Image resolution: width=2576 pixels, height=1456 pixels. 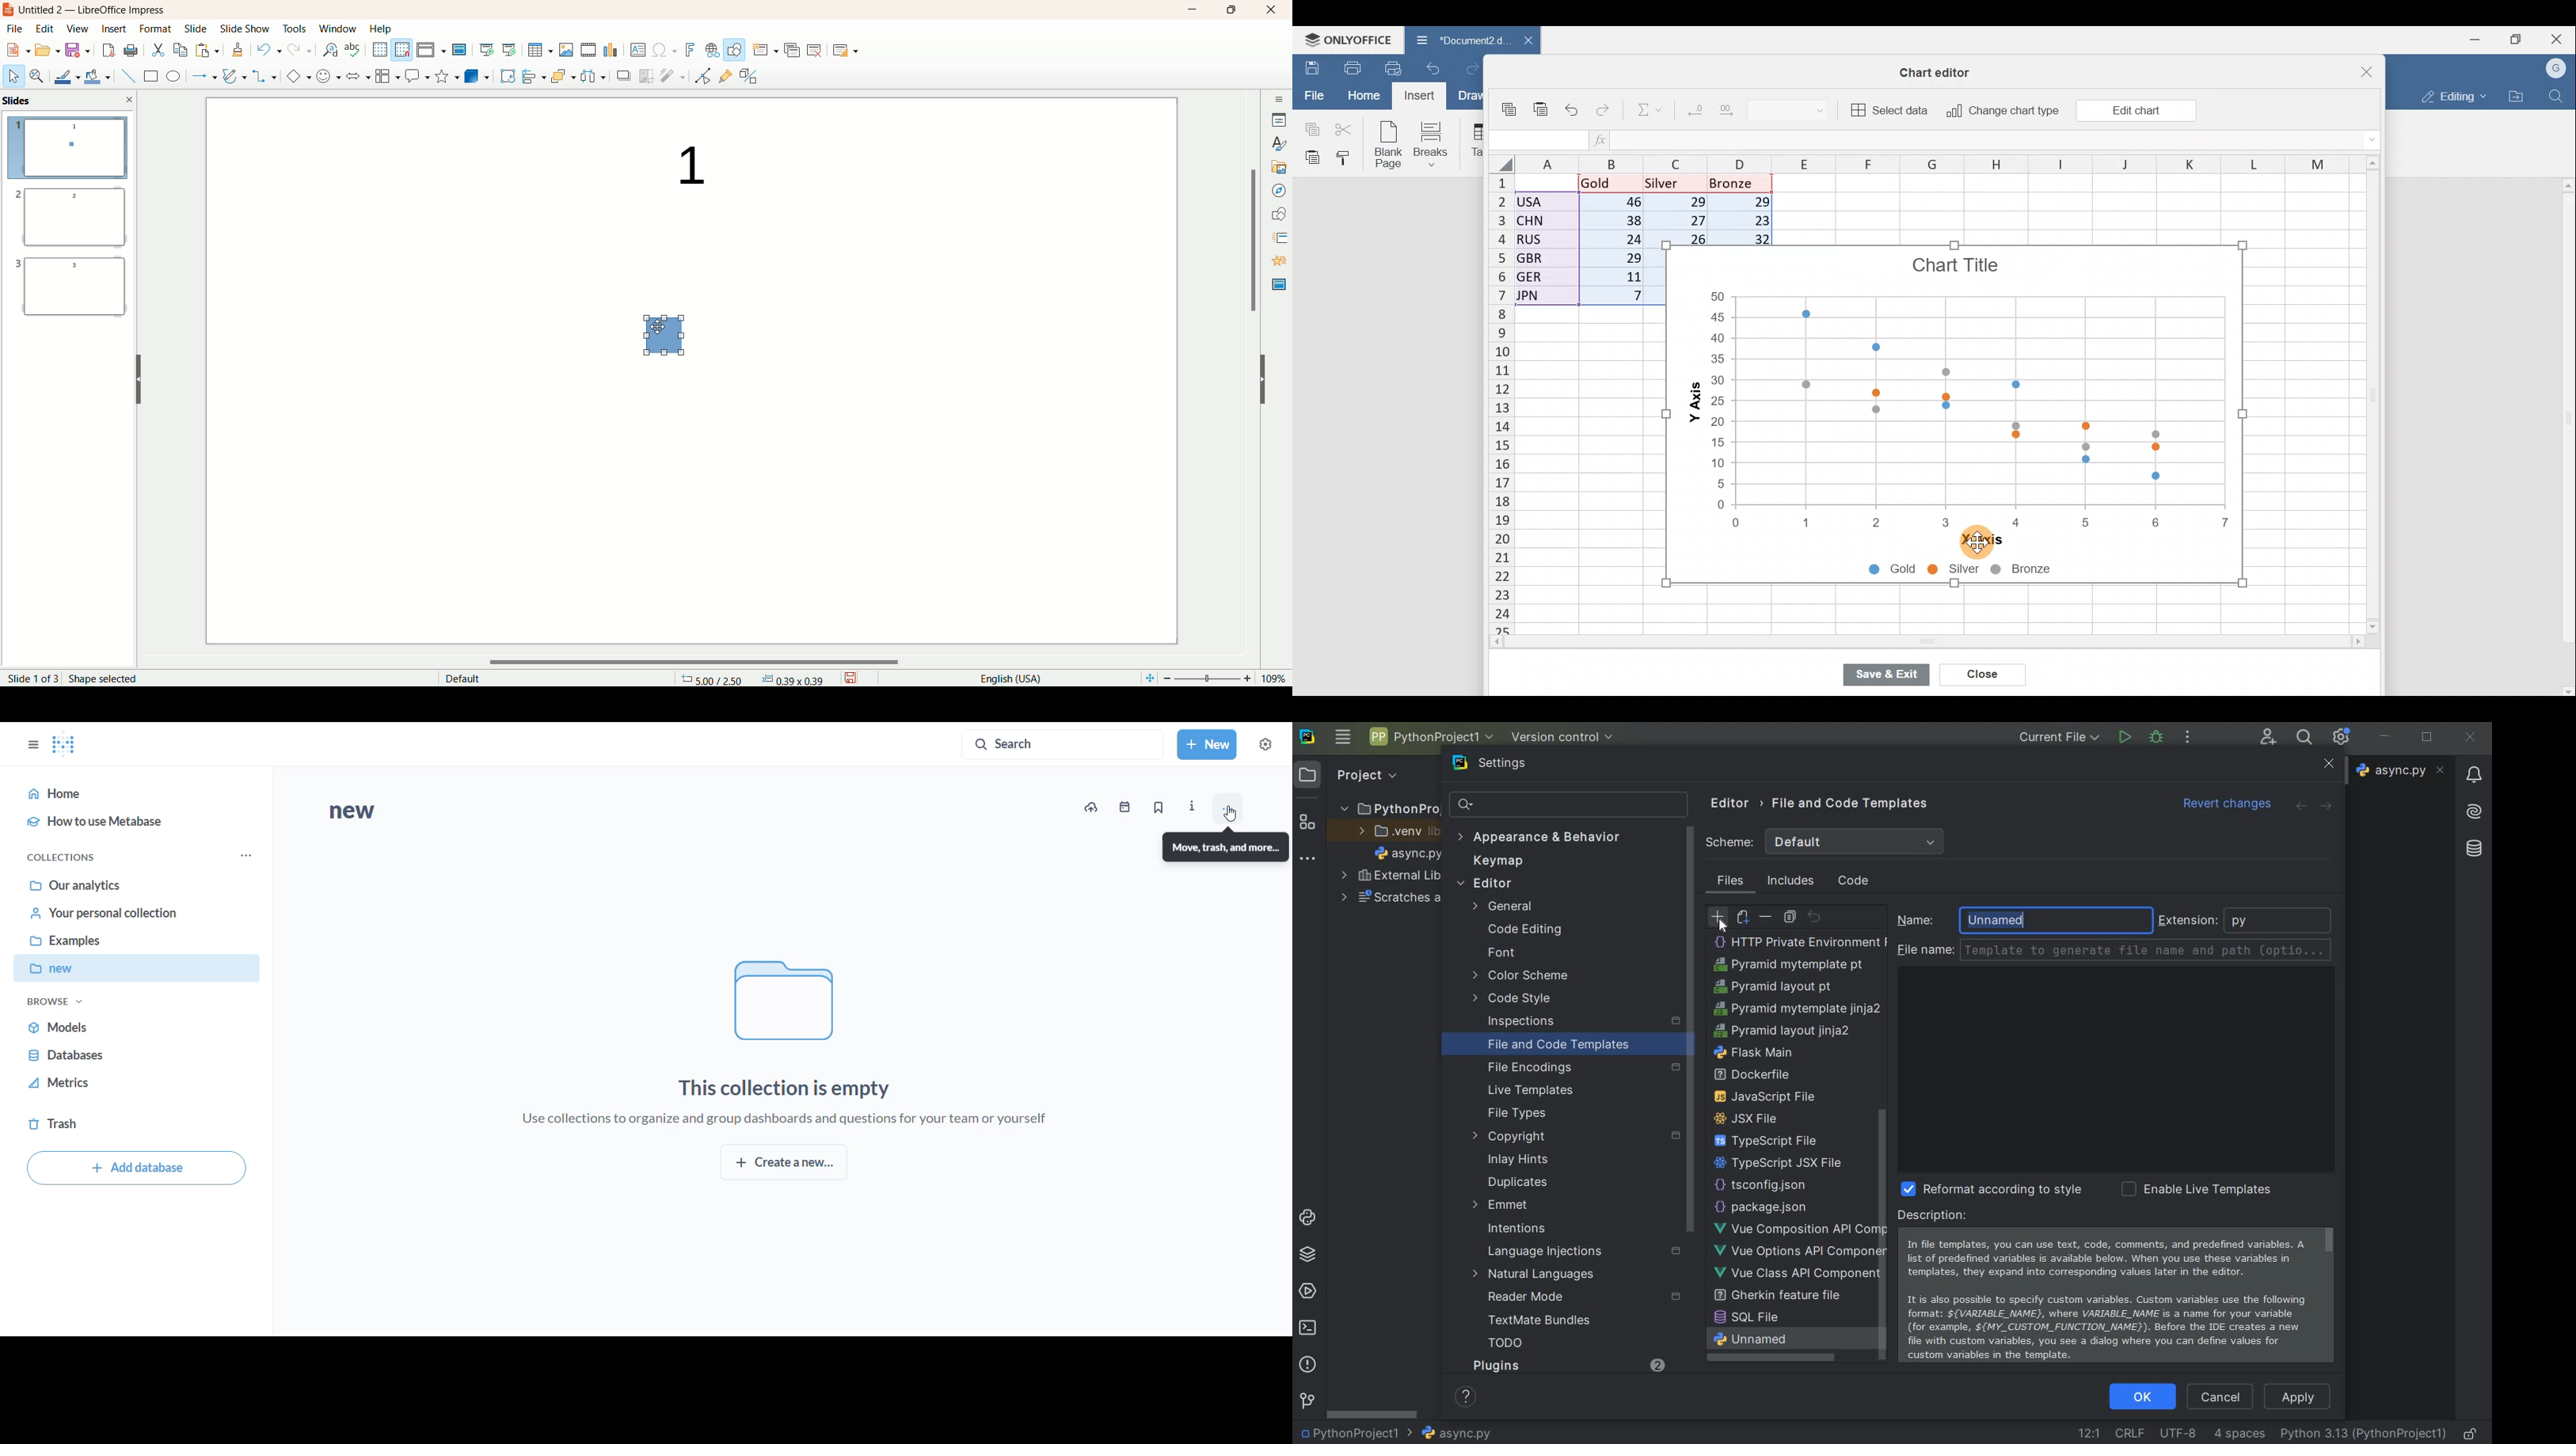 I want to click on zoom percentage, so click(x=1277, y=678).